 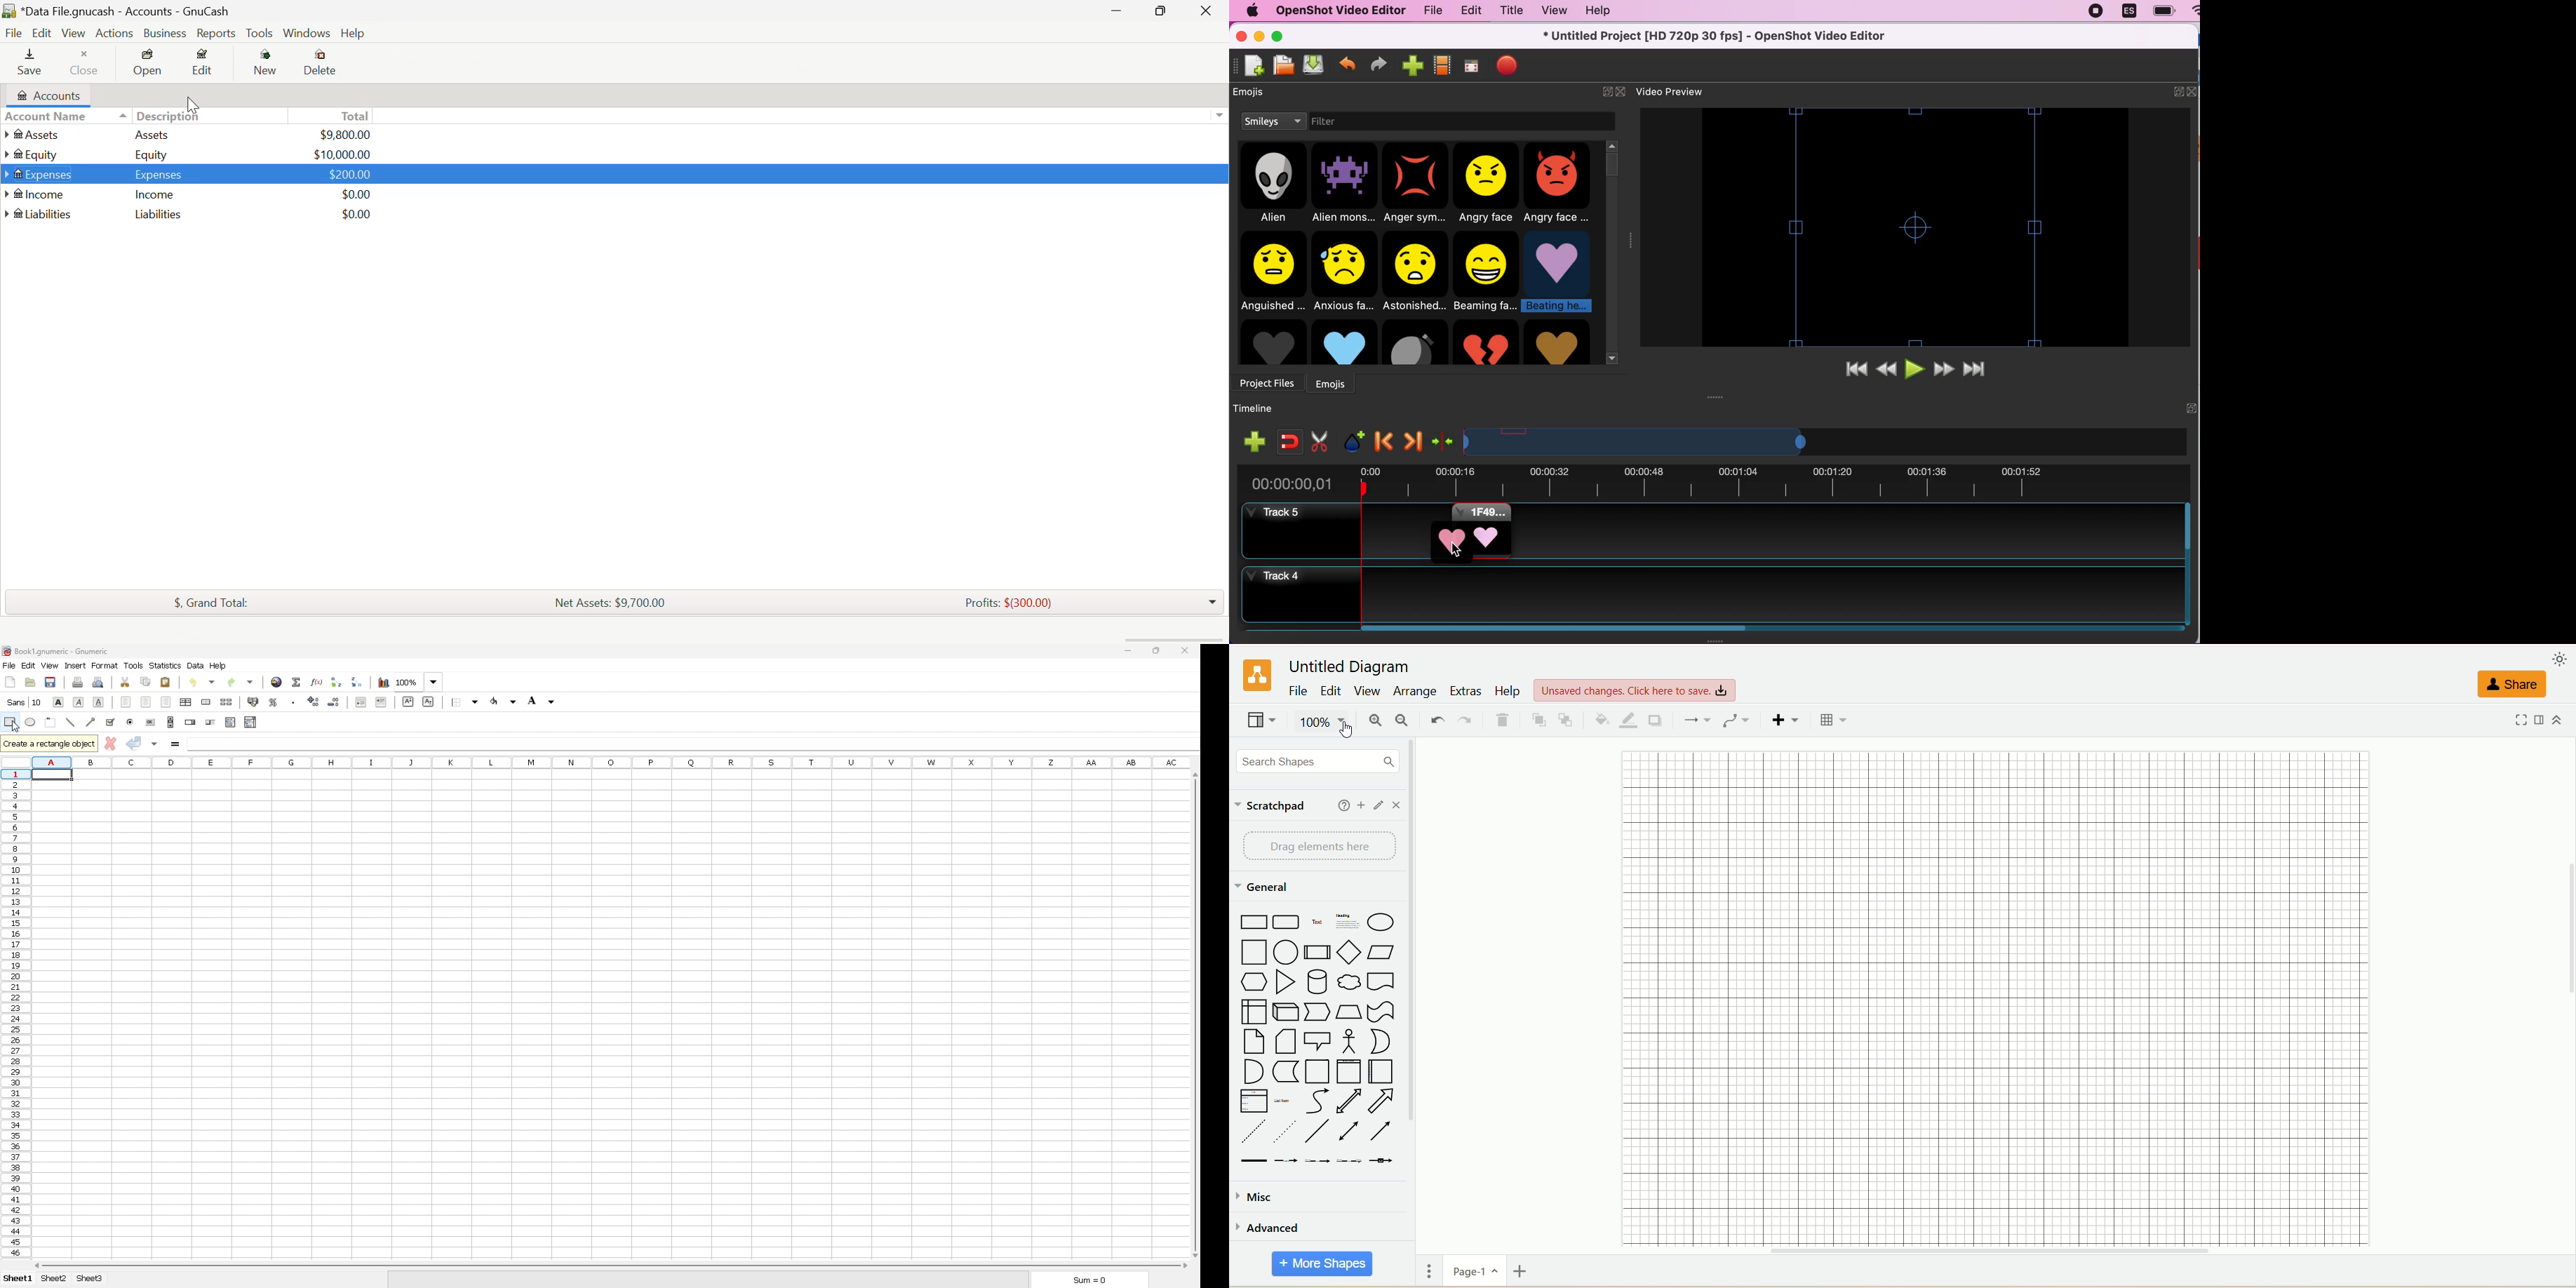 I want to click on insert pages, so click(x=1522, y=1270).